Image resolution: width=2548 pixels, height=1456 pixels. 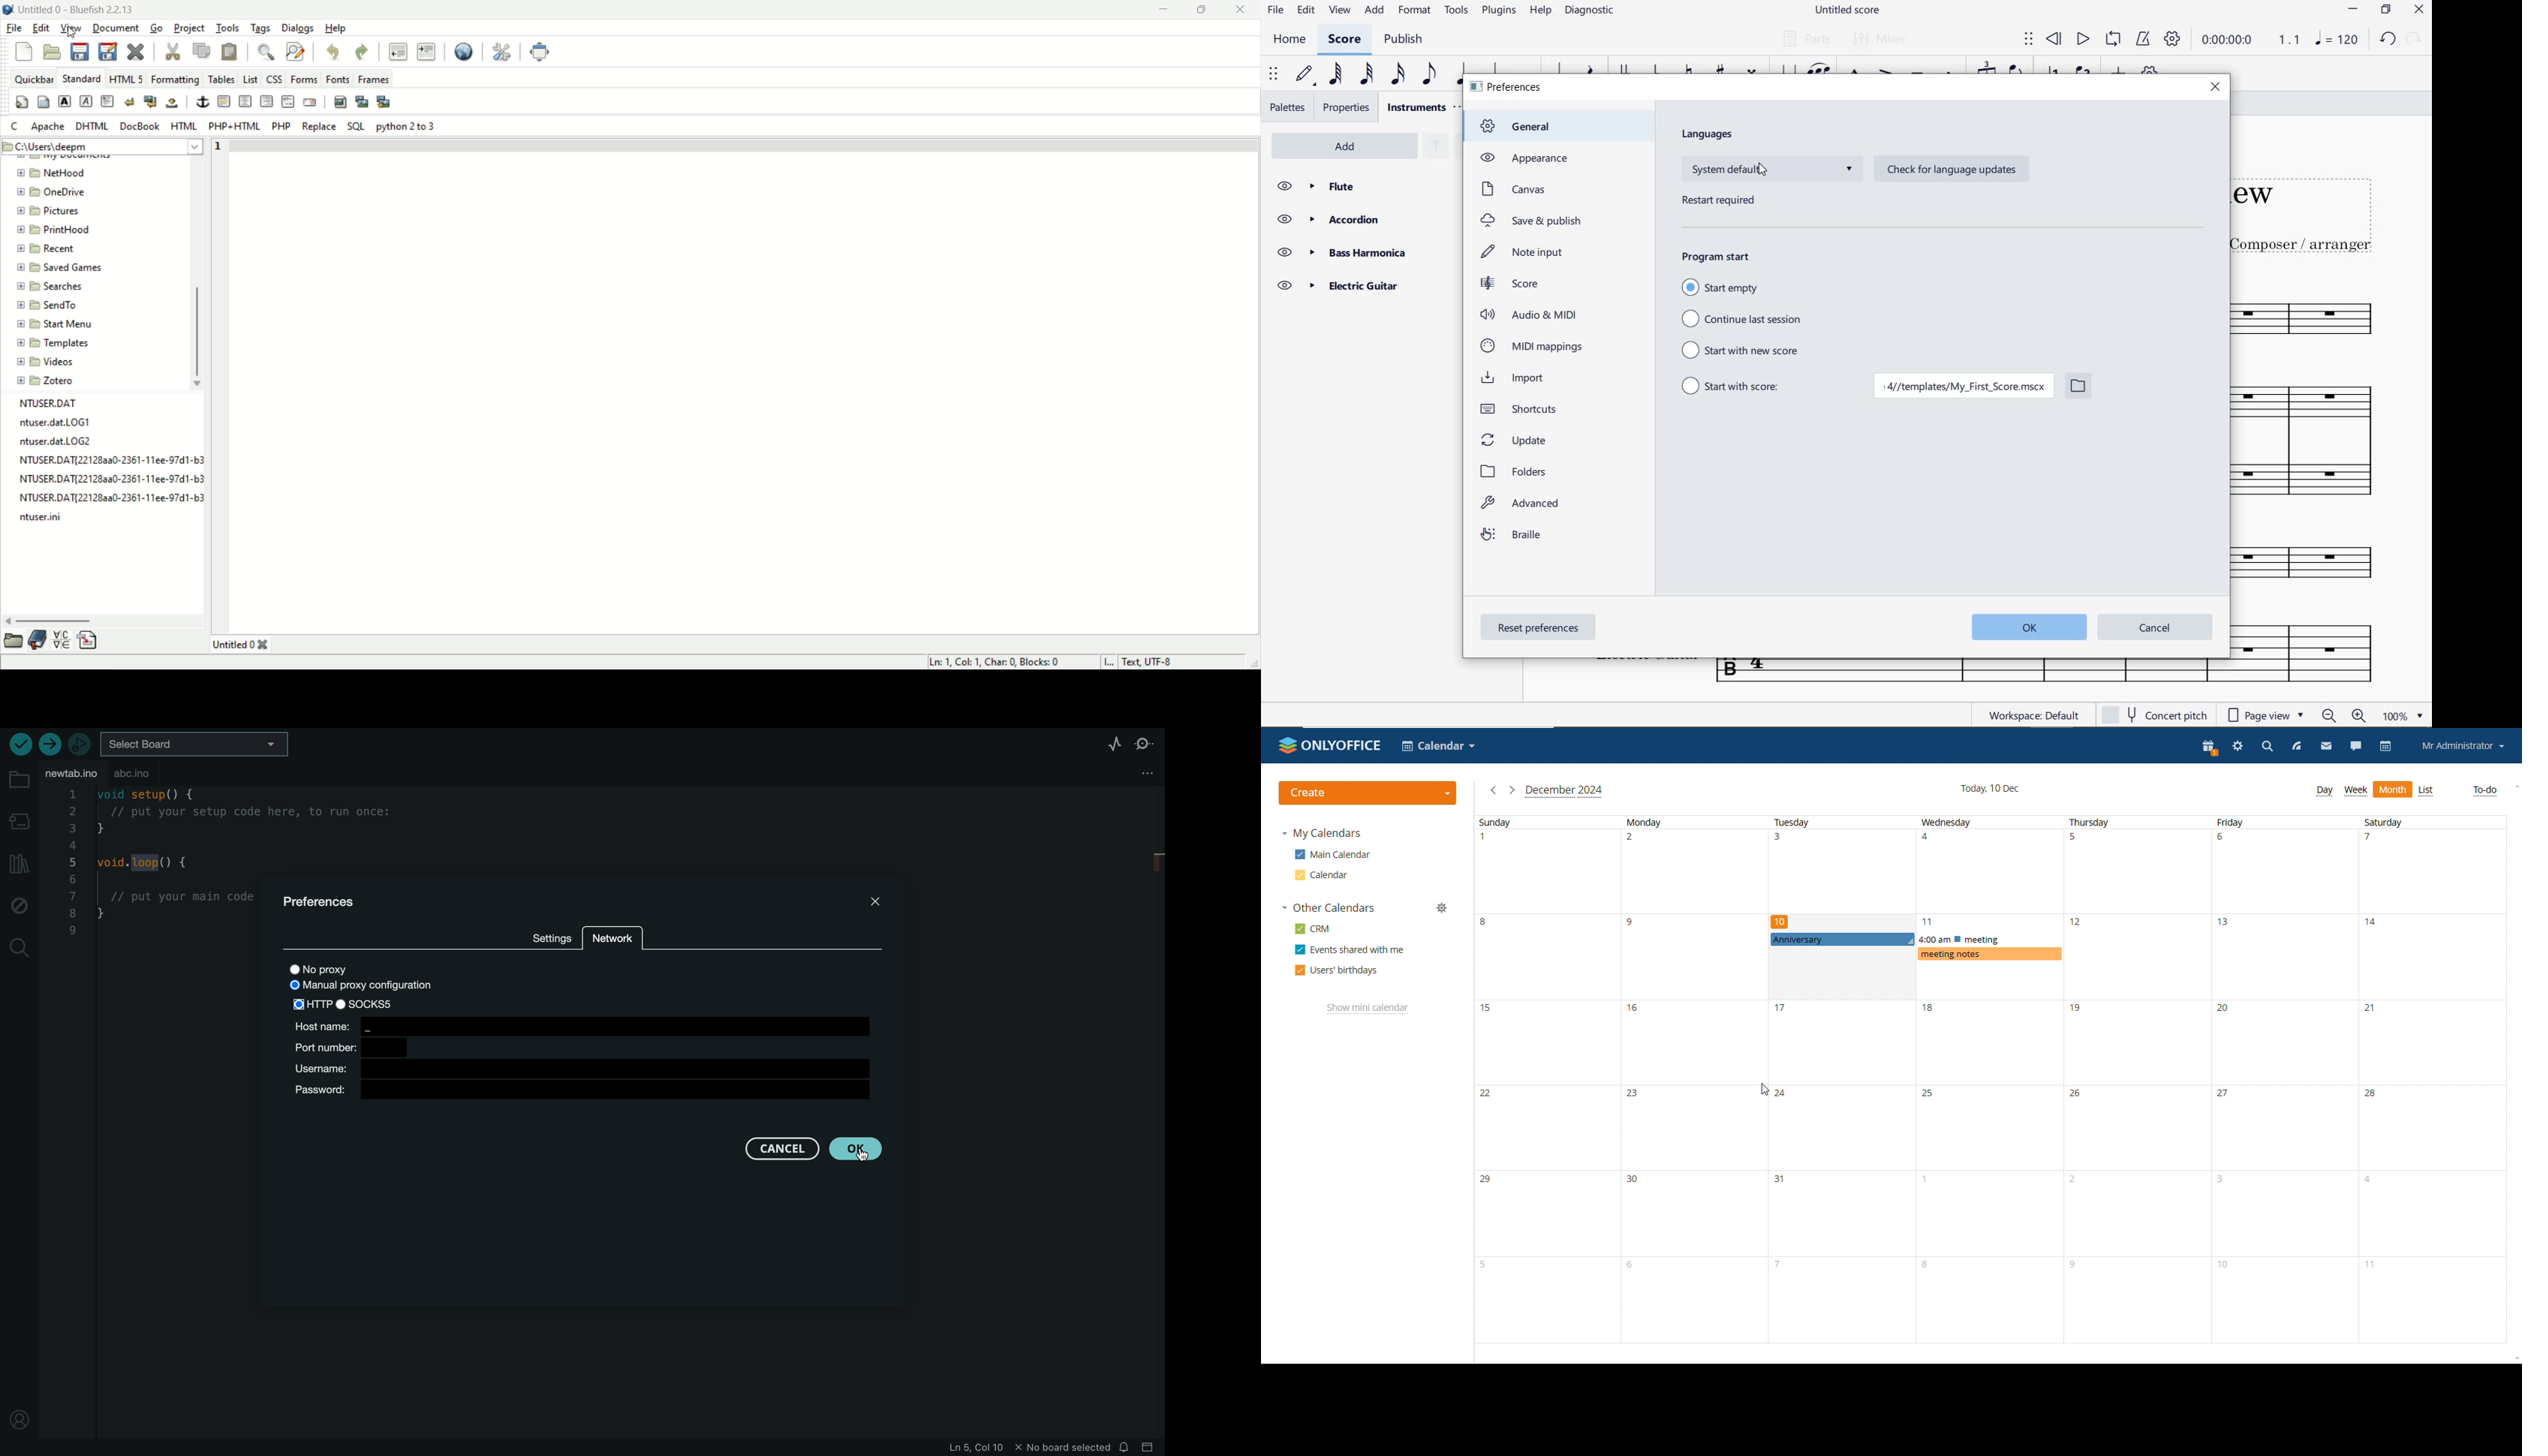 I want to click on save curent file, so click(x=80, y=51).